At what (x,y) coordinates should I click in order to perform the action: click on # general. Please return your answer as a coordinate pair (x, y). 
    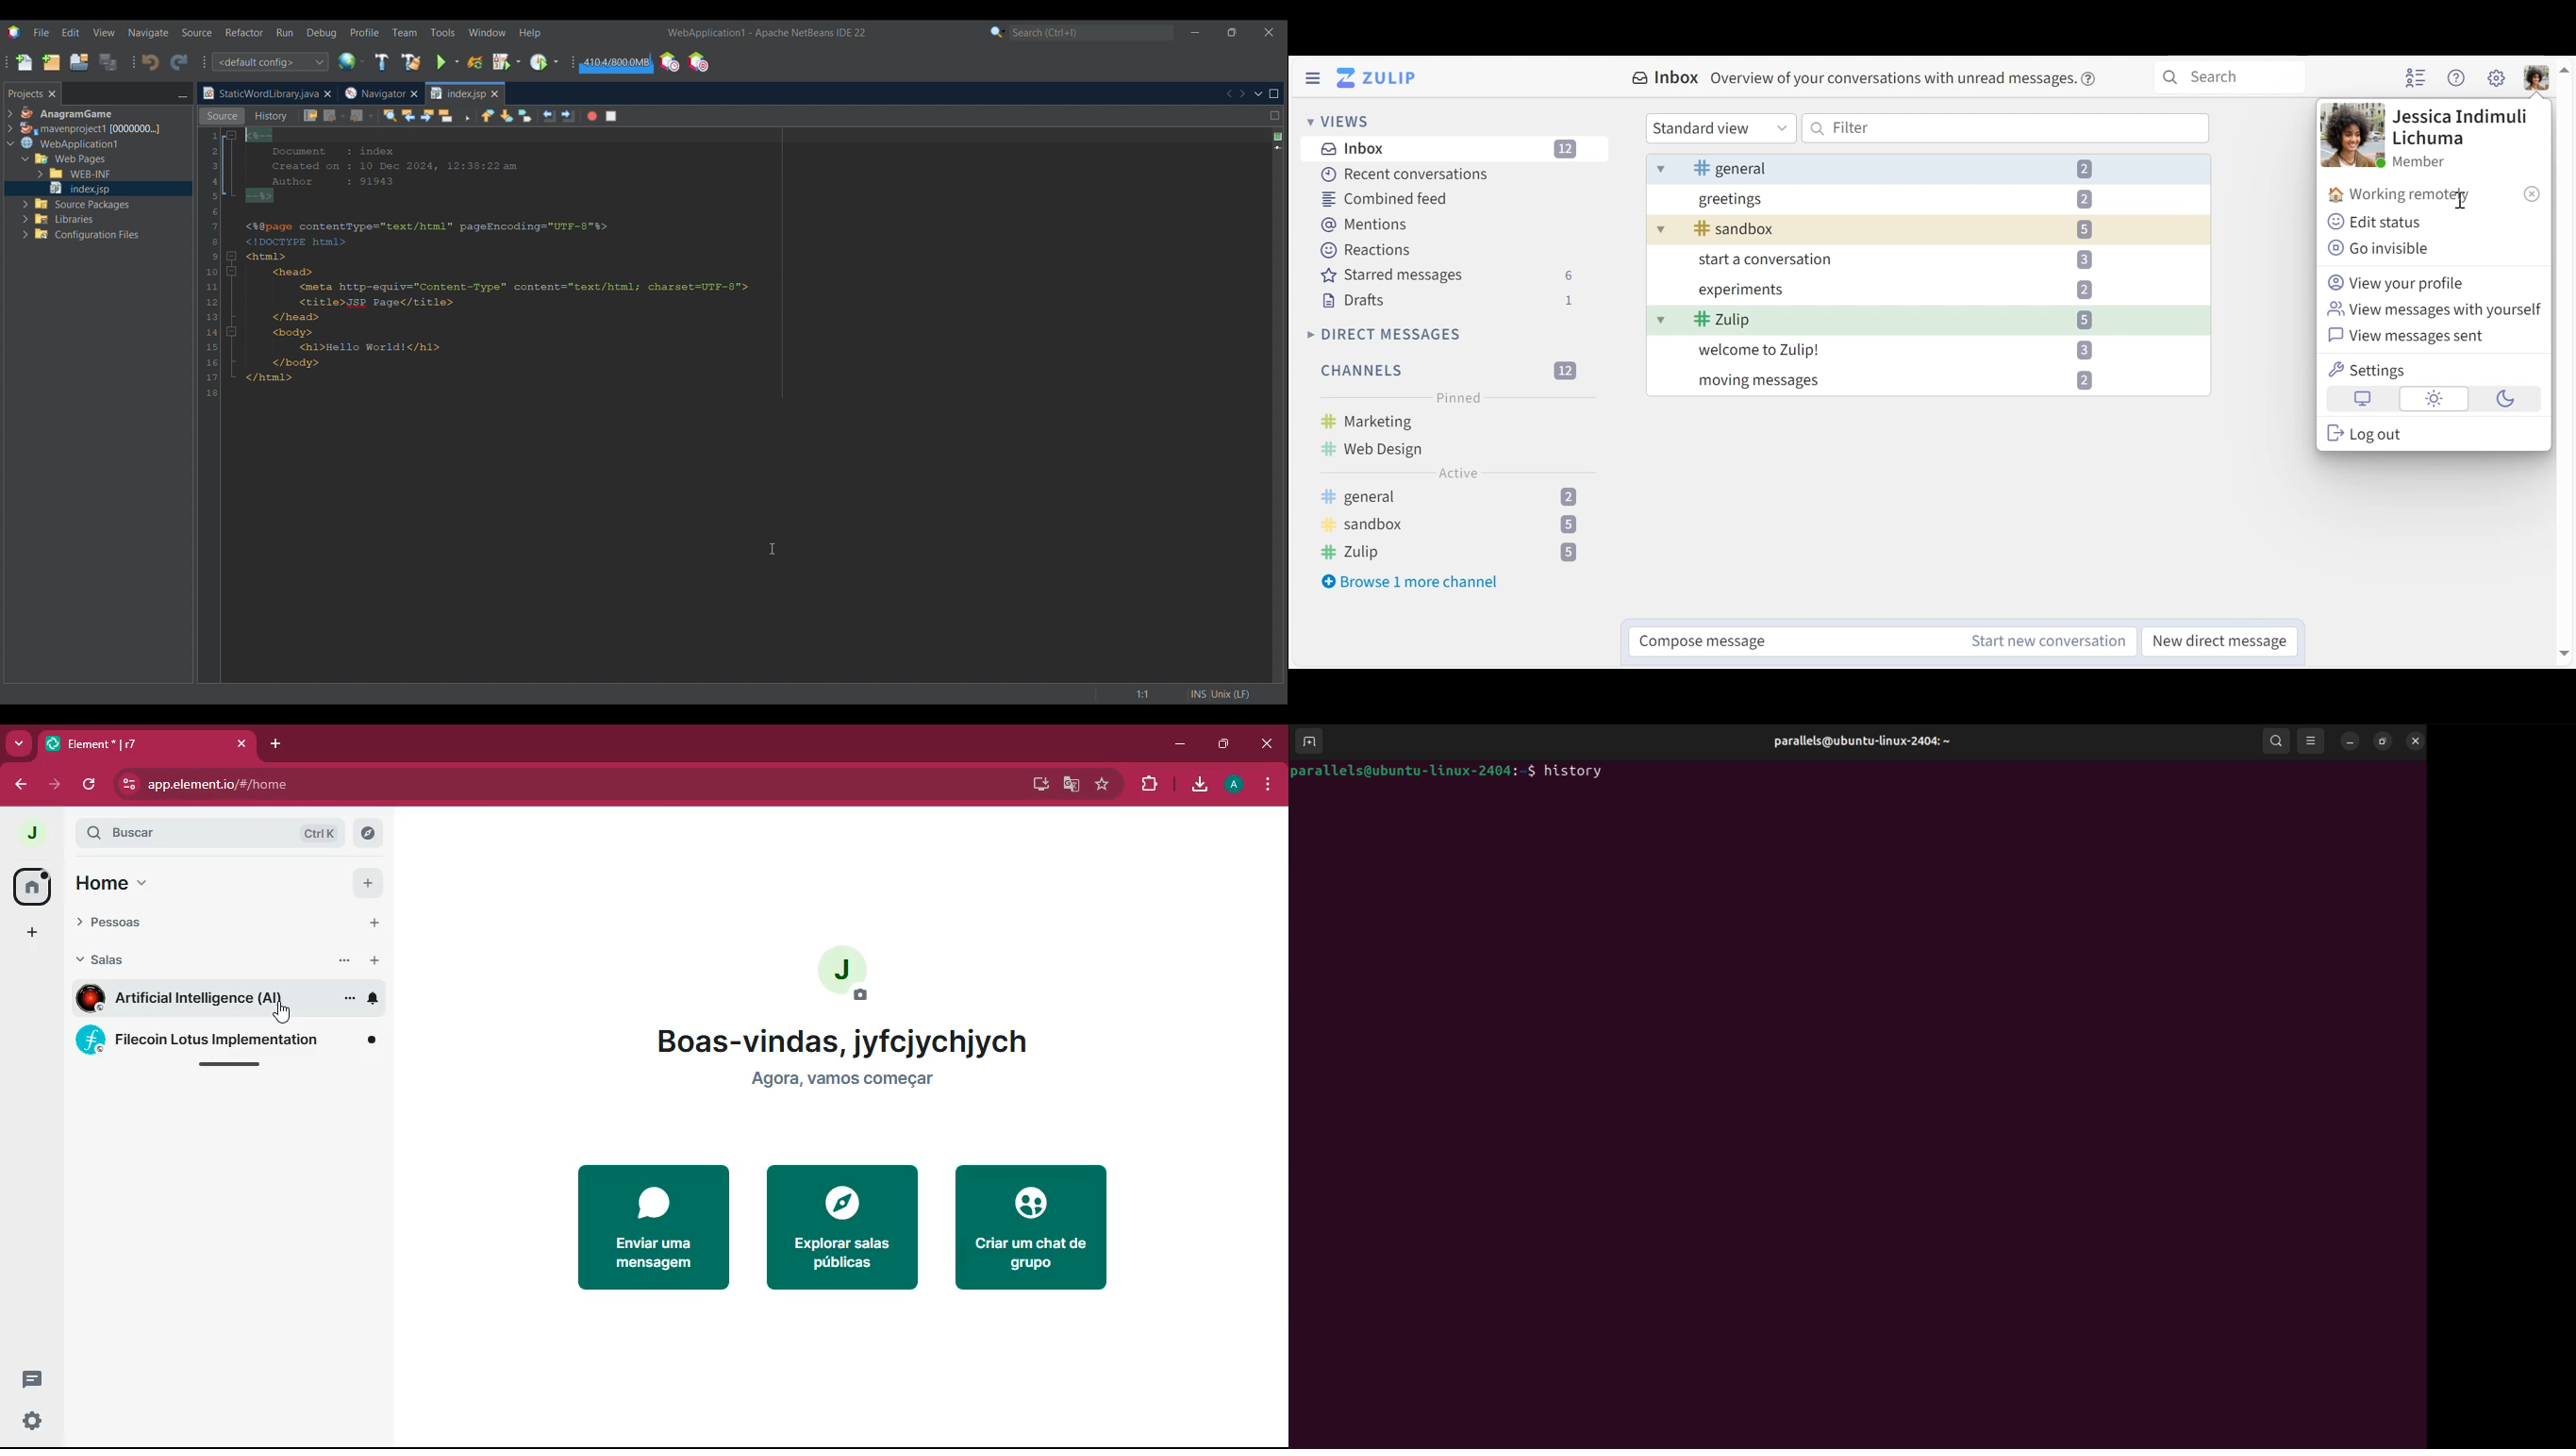
    Looking at the image, I should click on (1726, 167).